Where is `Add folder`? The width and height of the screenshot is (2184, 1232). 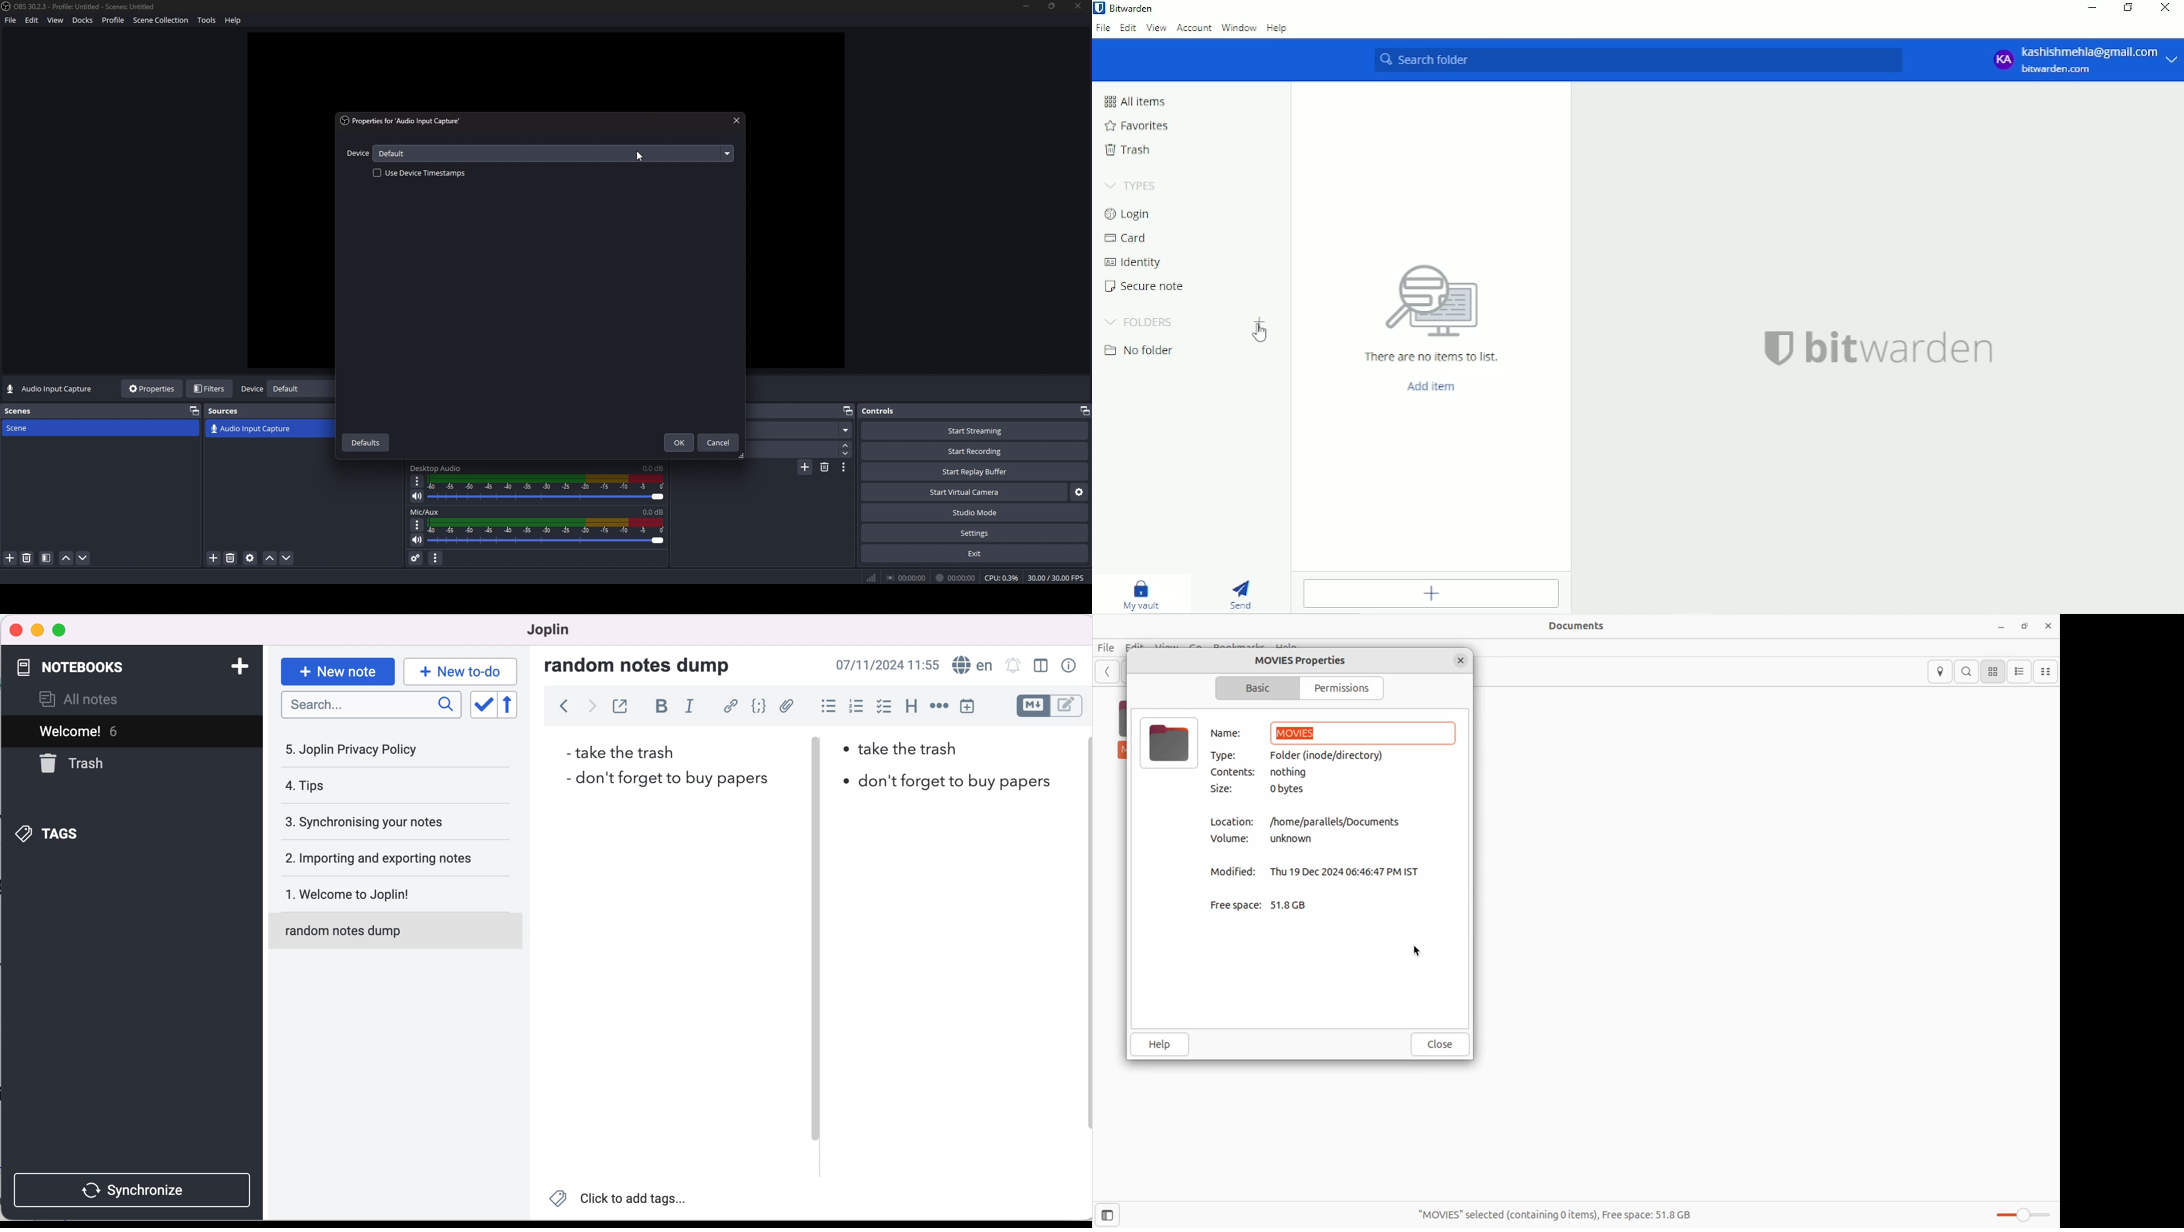 Add folder is located at coordinates (1260, 322).